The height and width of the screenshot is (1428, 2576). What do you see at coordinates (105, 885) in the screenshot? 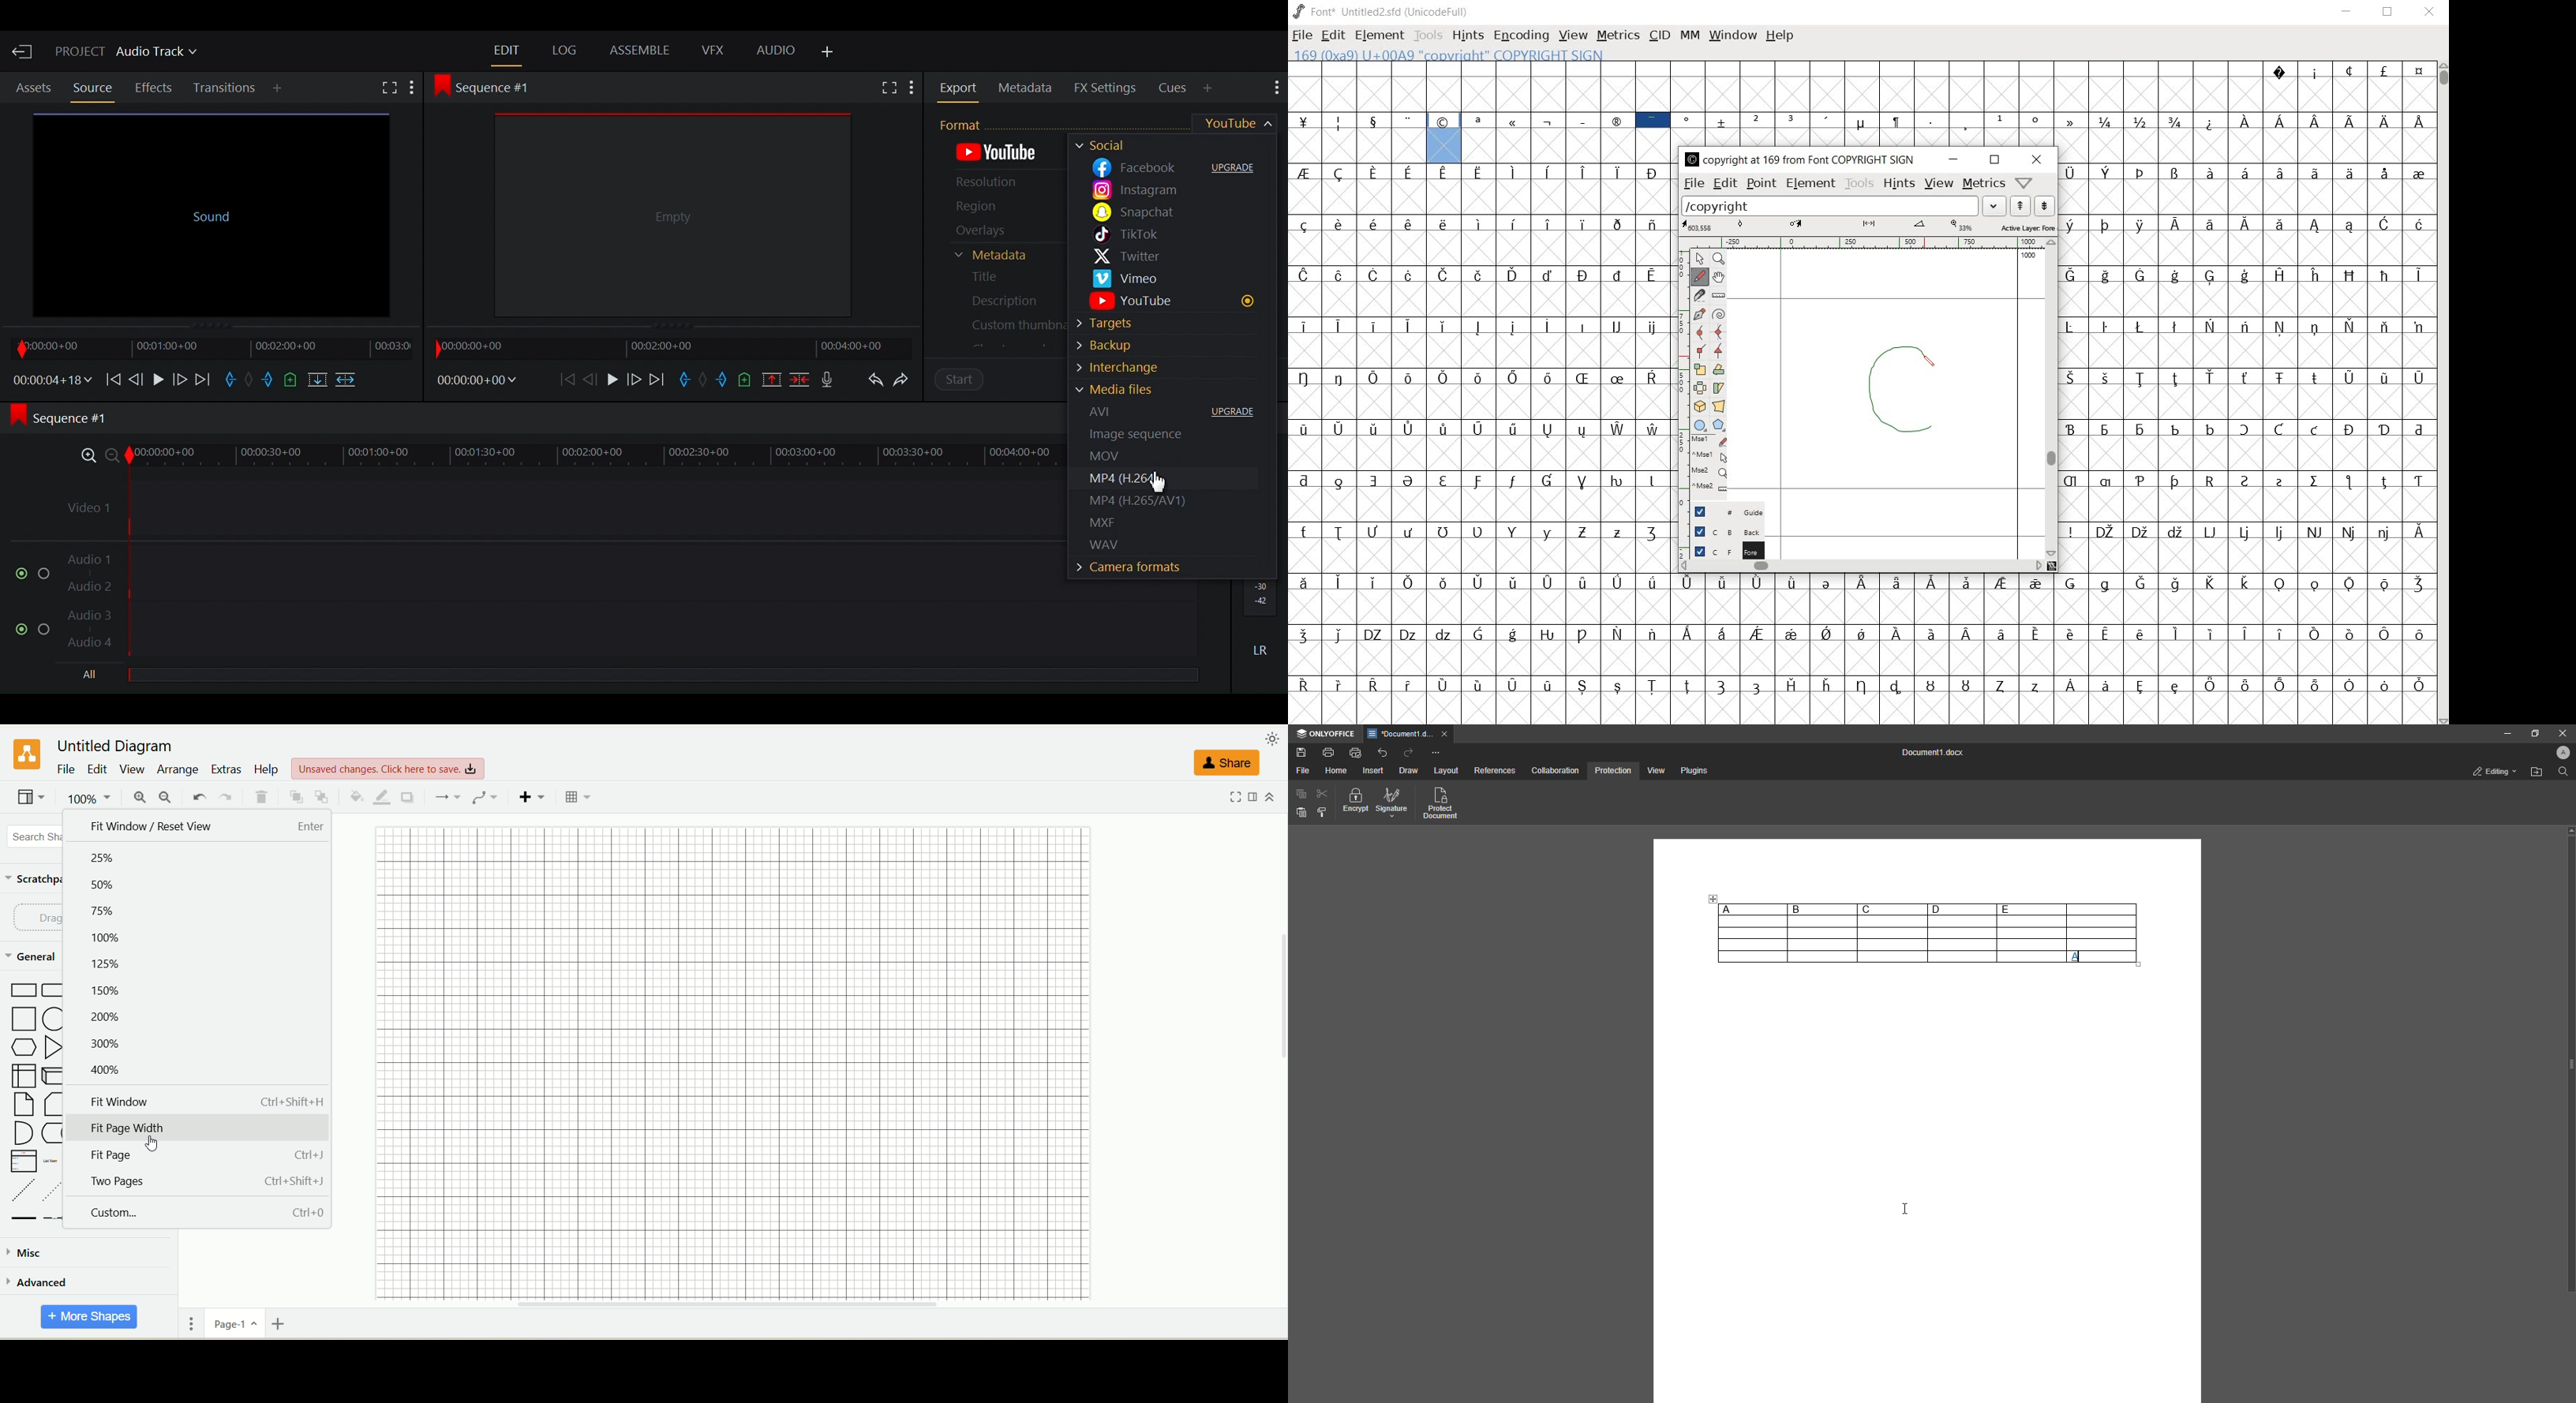
I see `50%` at bounding box center [105, 885].